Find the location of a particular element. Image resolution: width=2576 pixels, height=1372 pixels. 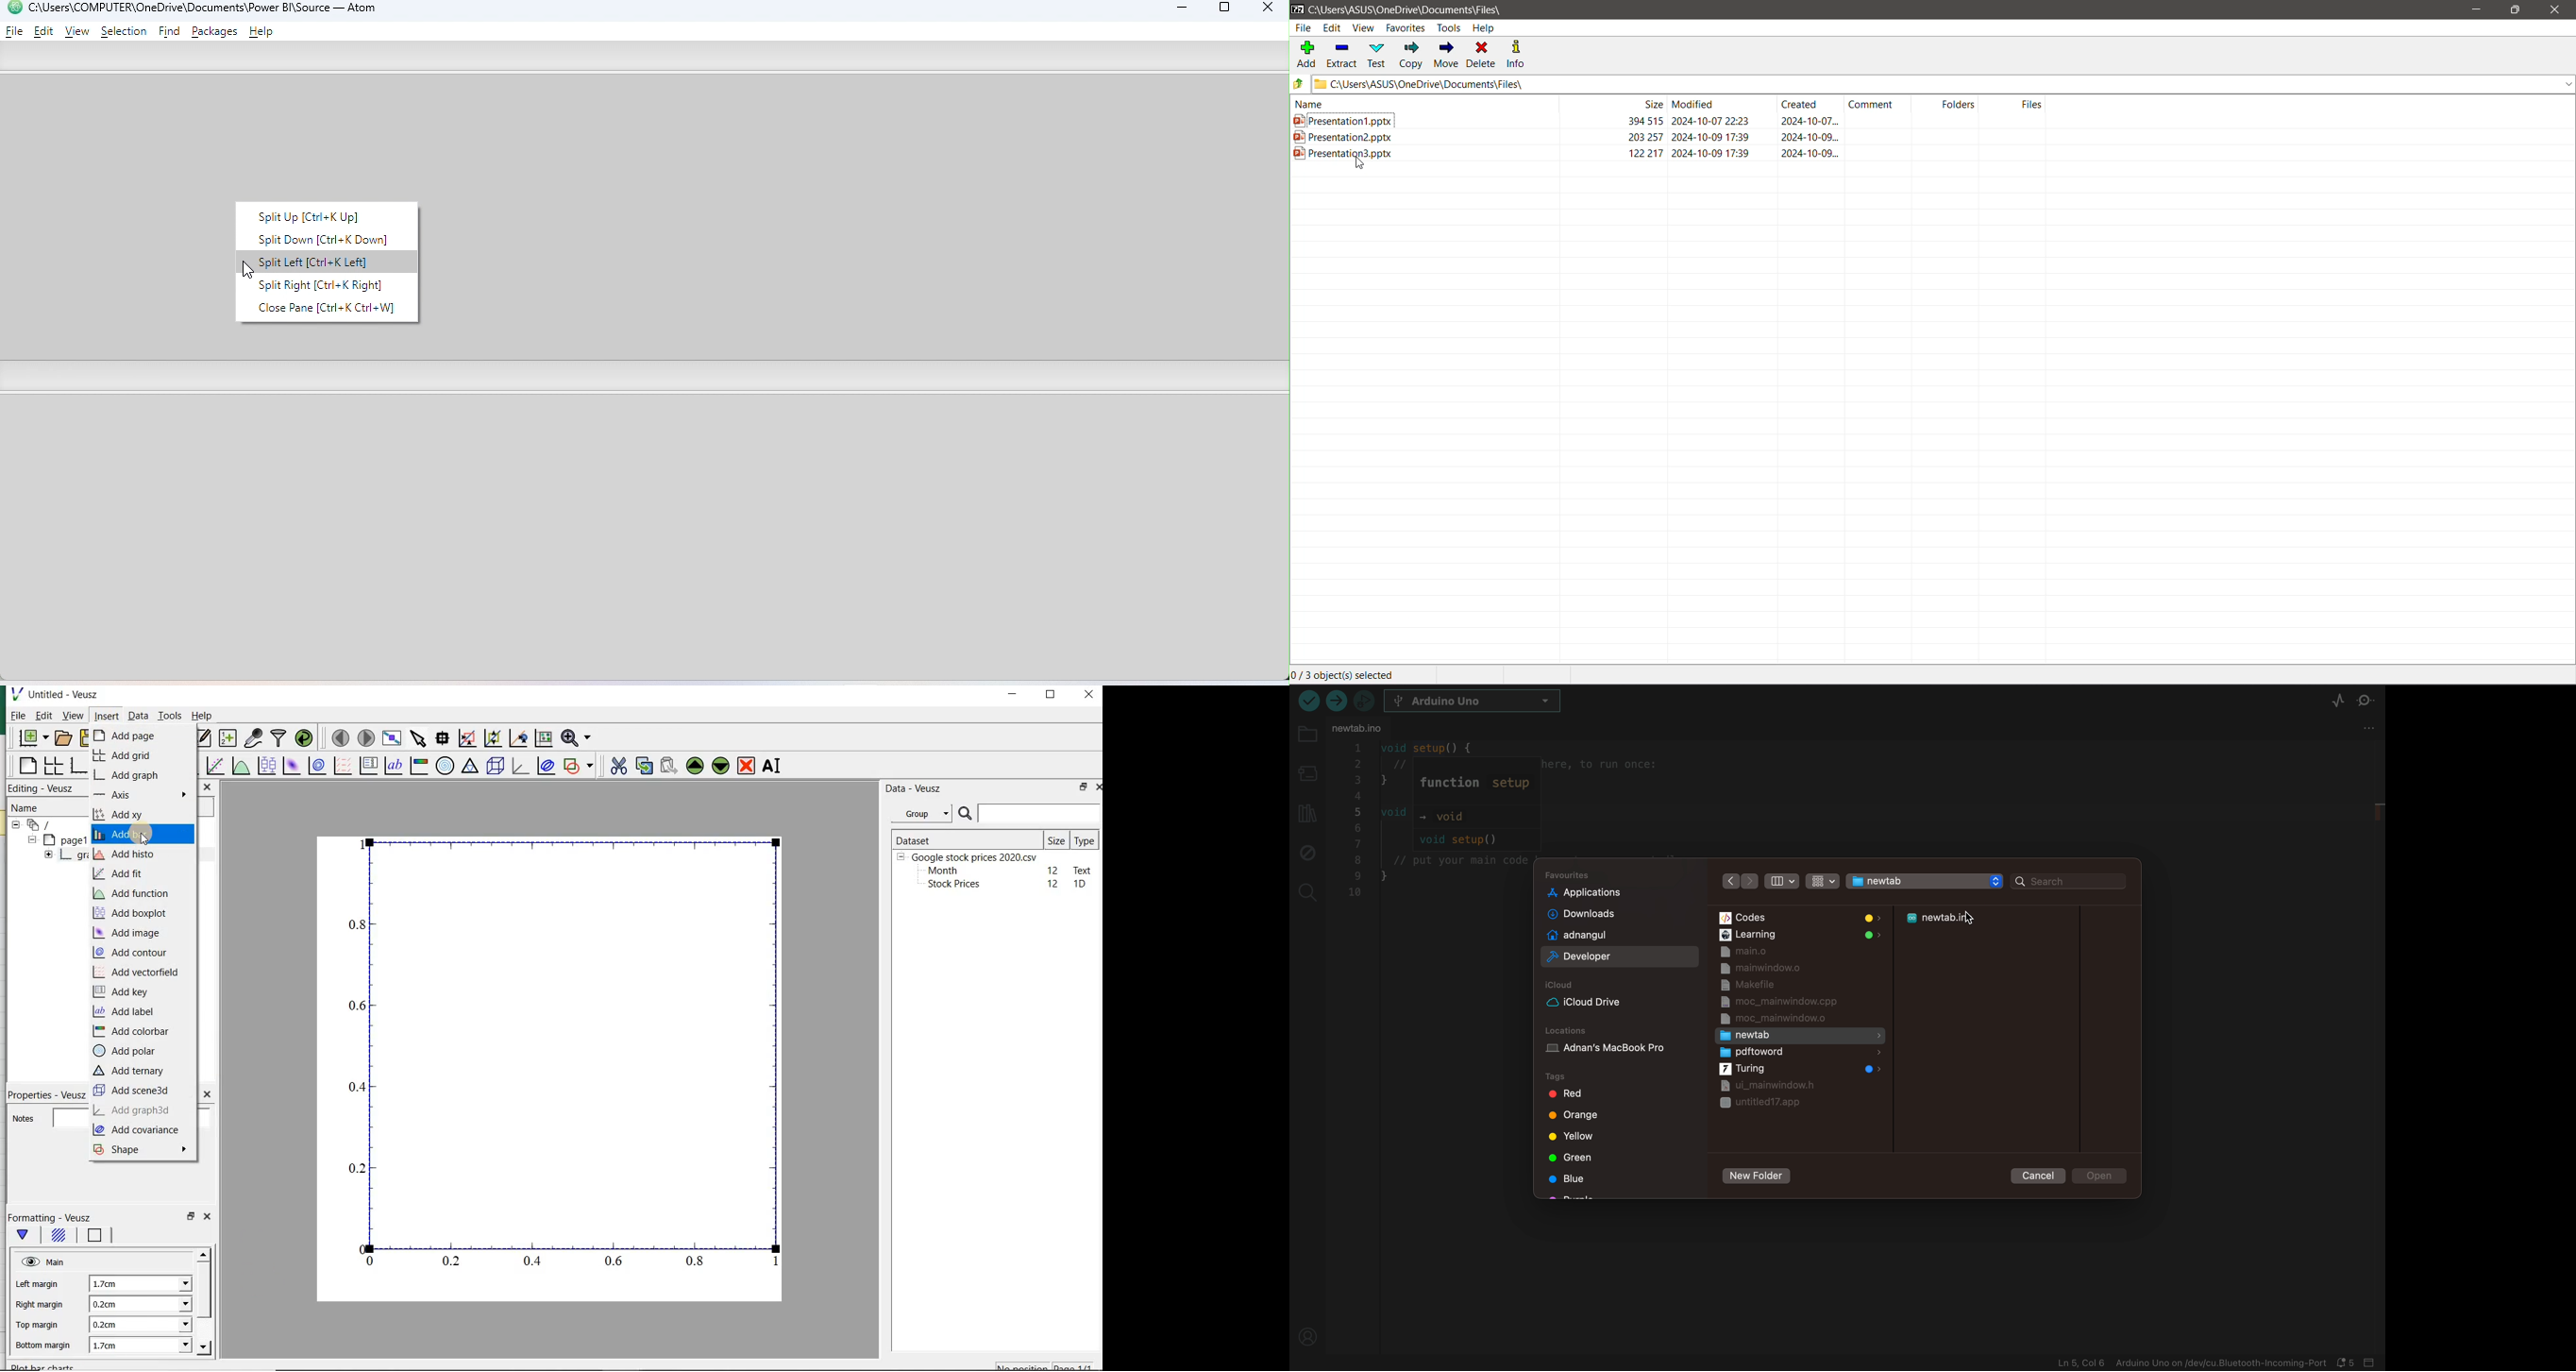

1D is located at coordinates (1081, 884).